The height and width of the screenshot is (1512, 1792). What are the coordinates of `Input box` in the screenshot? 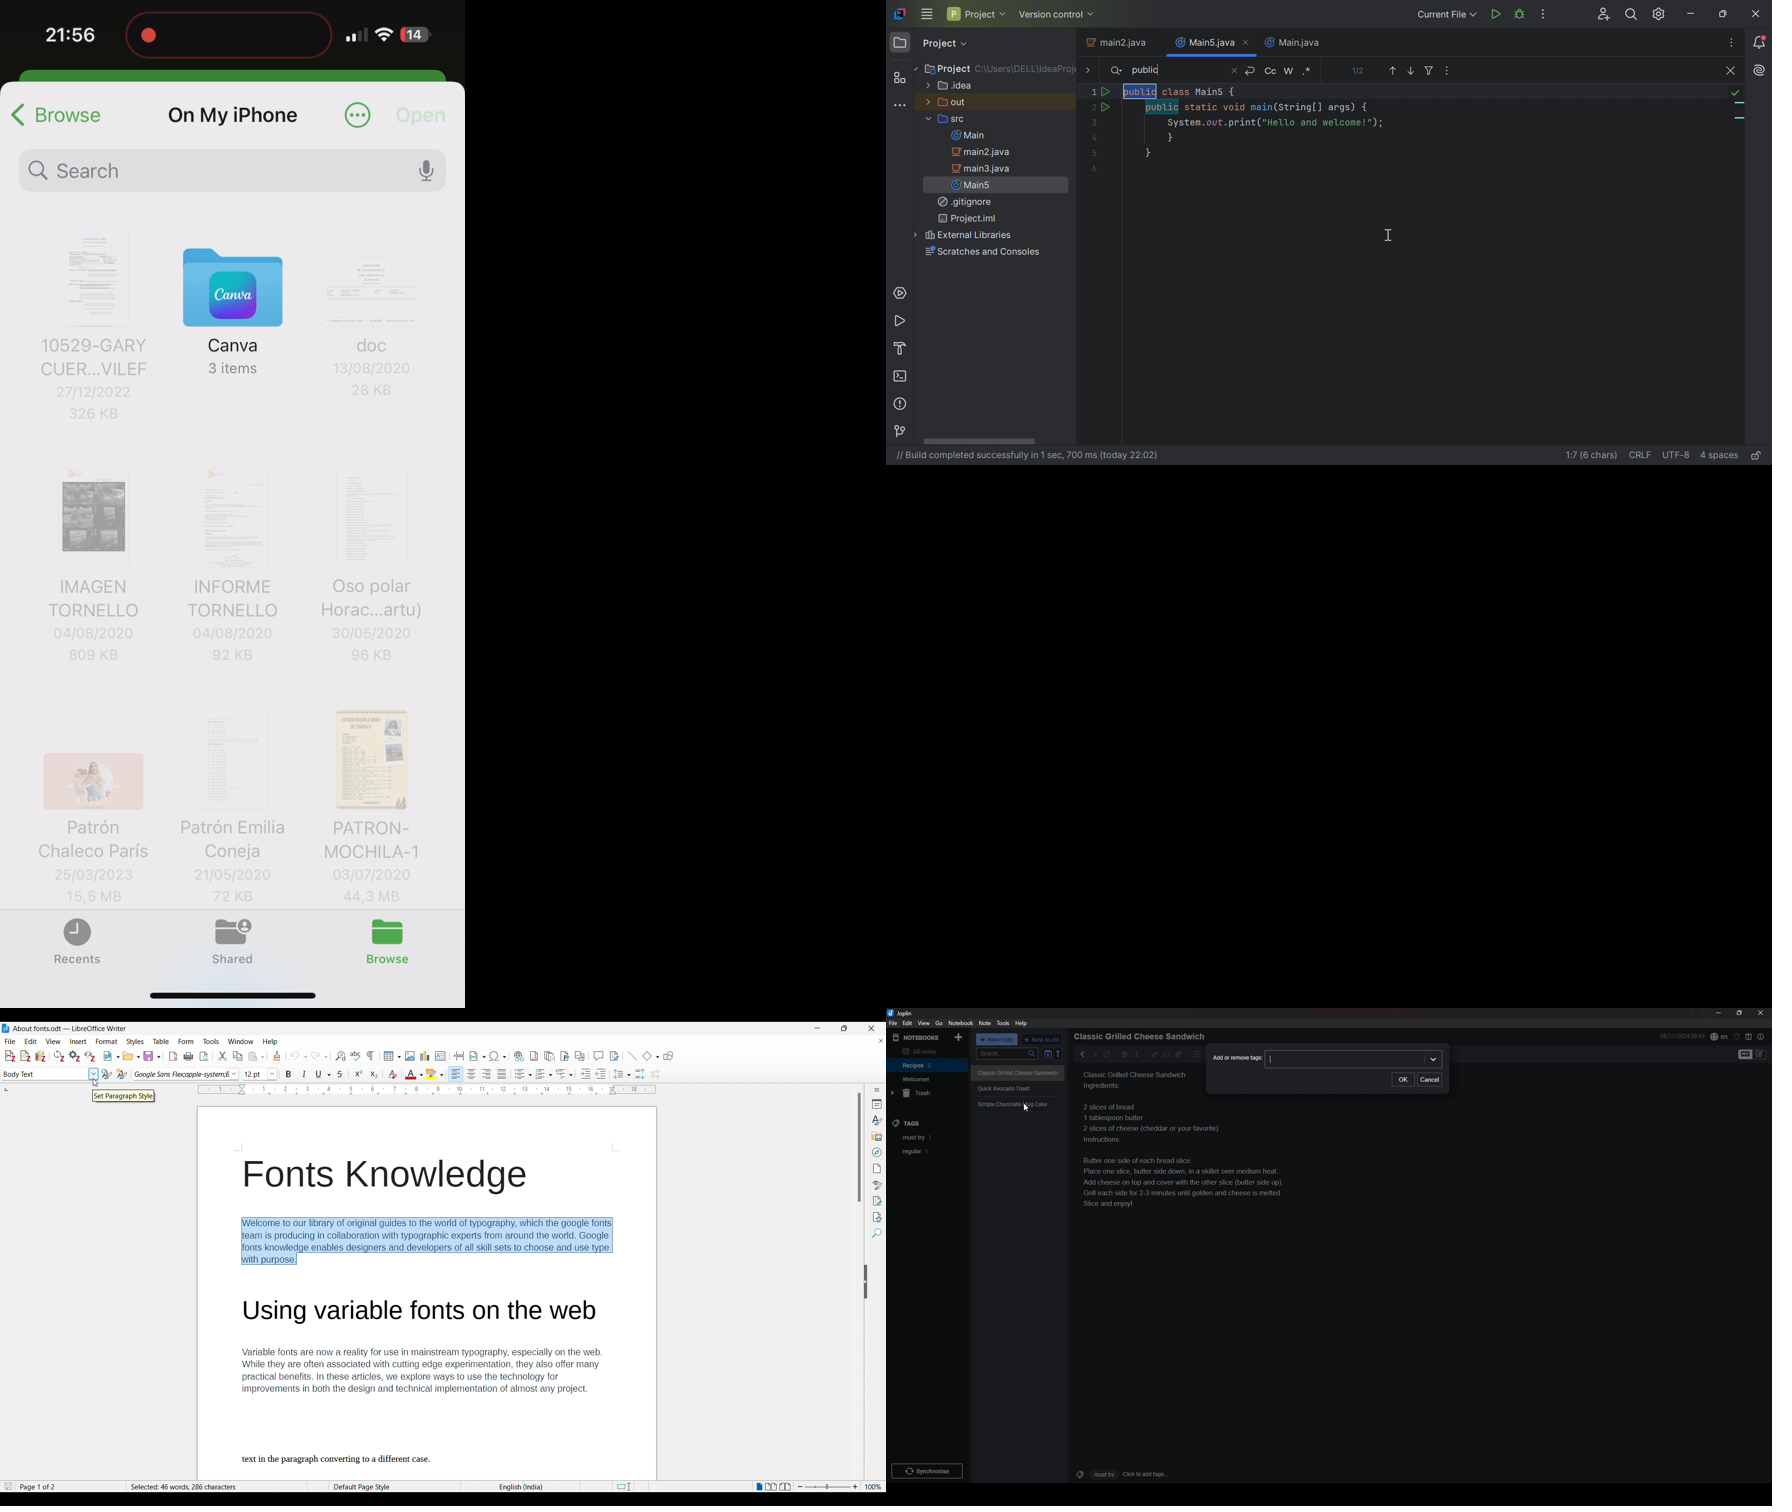 It's located at (1344, 1060).